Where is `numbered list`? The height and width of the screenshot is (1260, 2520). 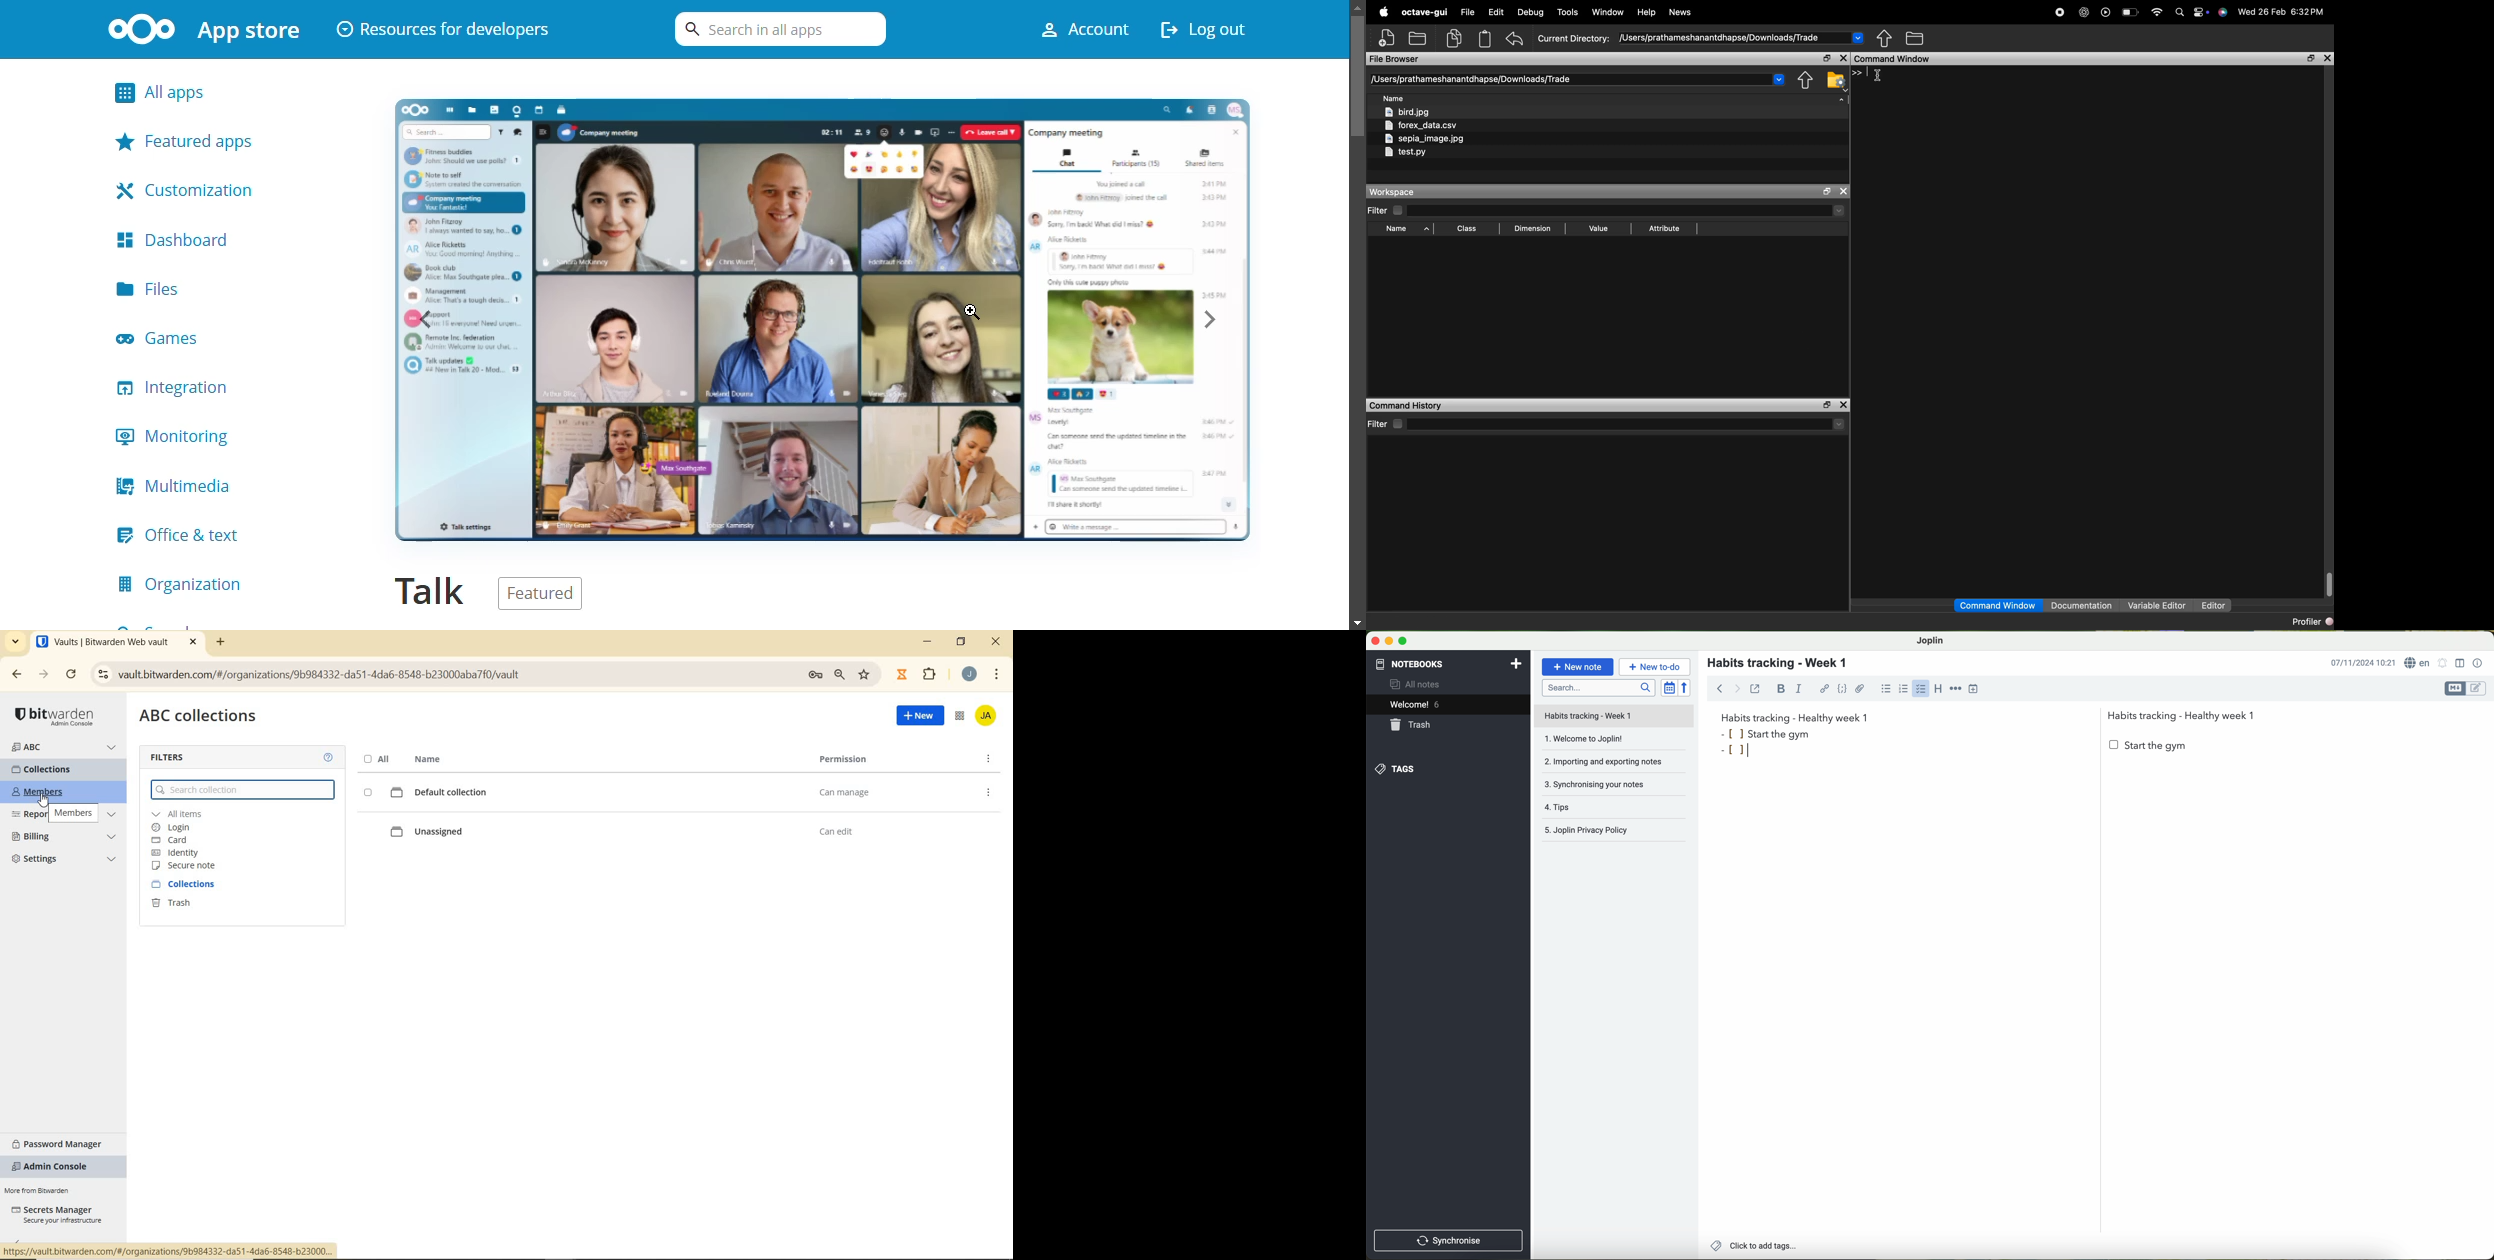
numbered list is located at coordinates (1905, 688).